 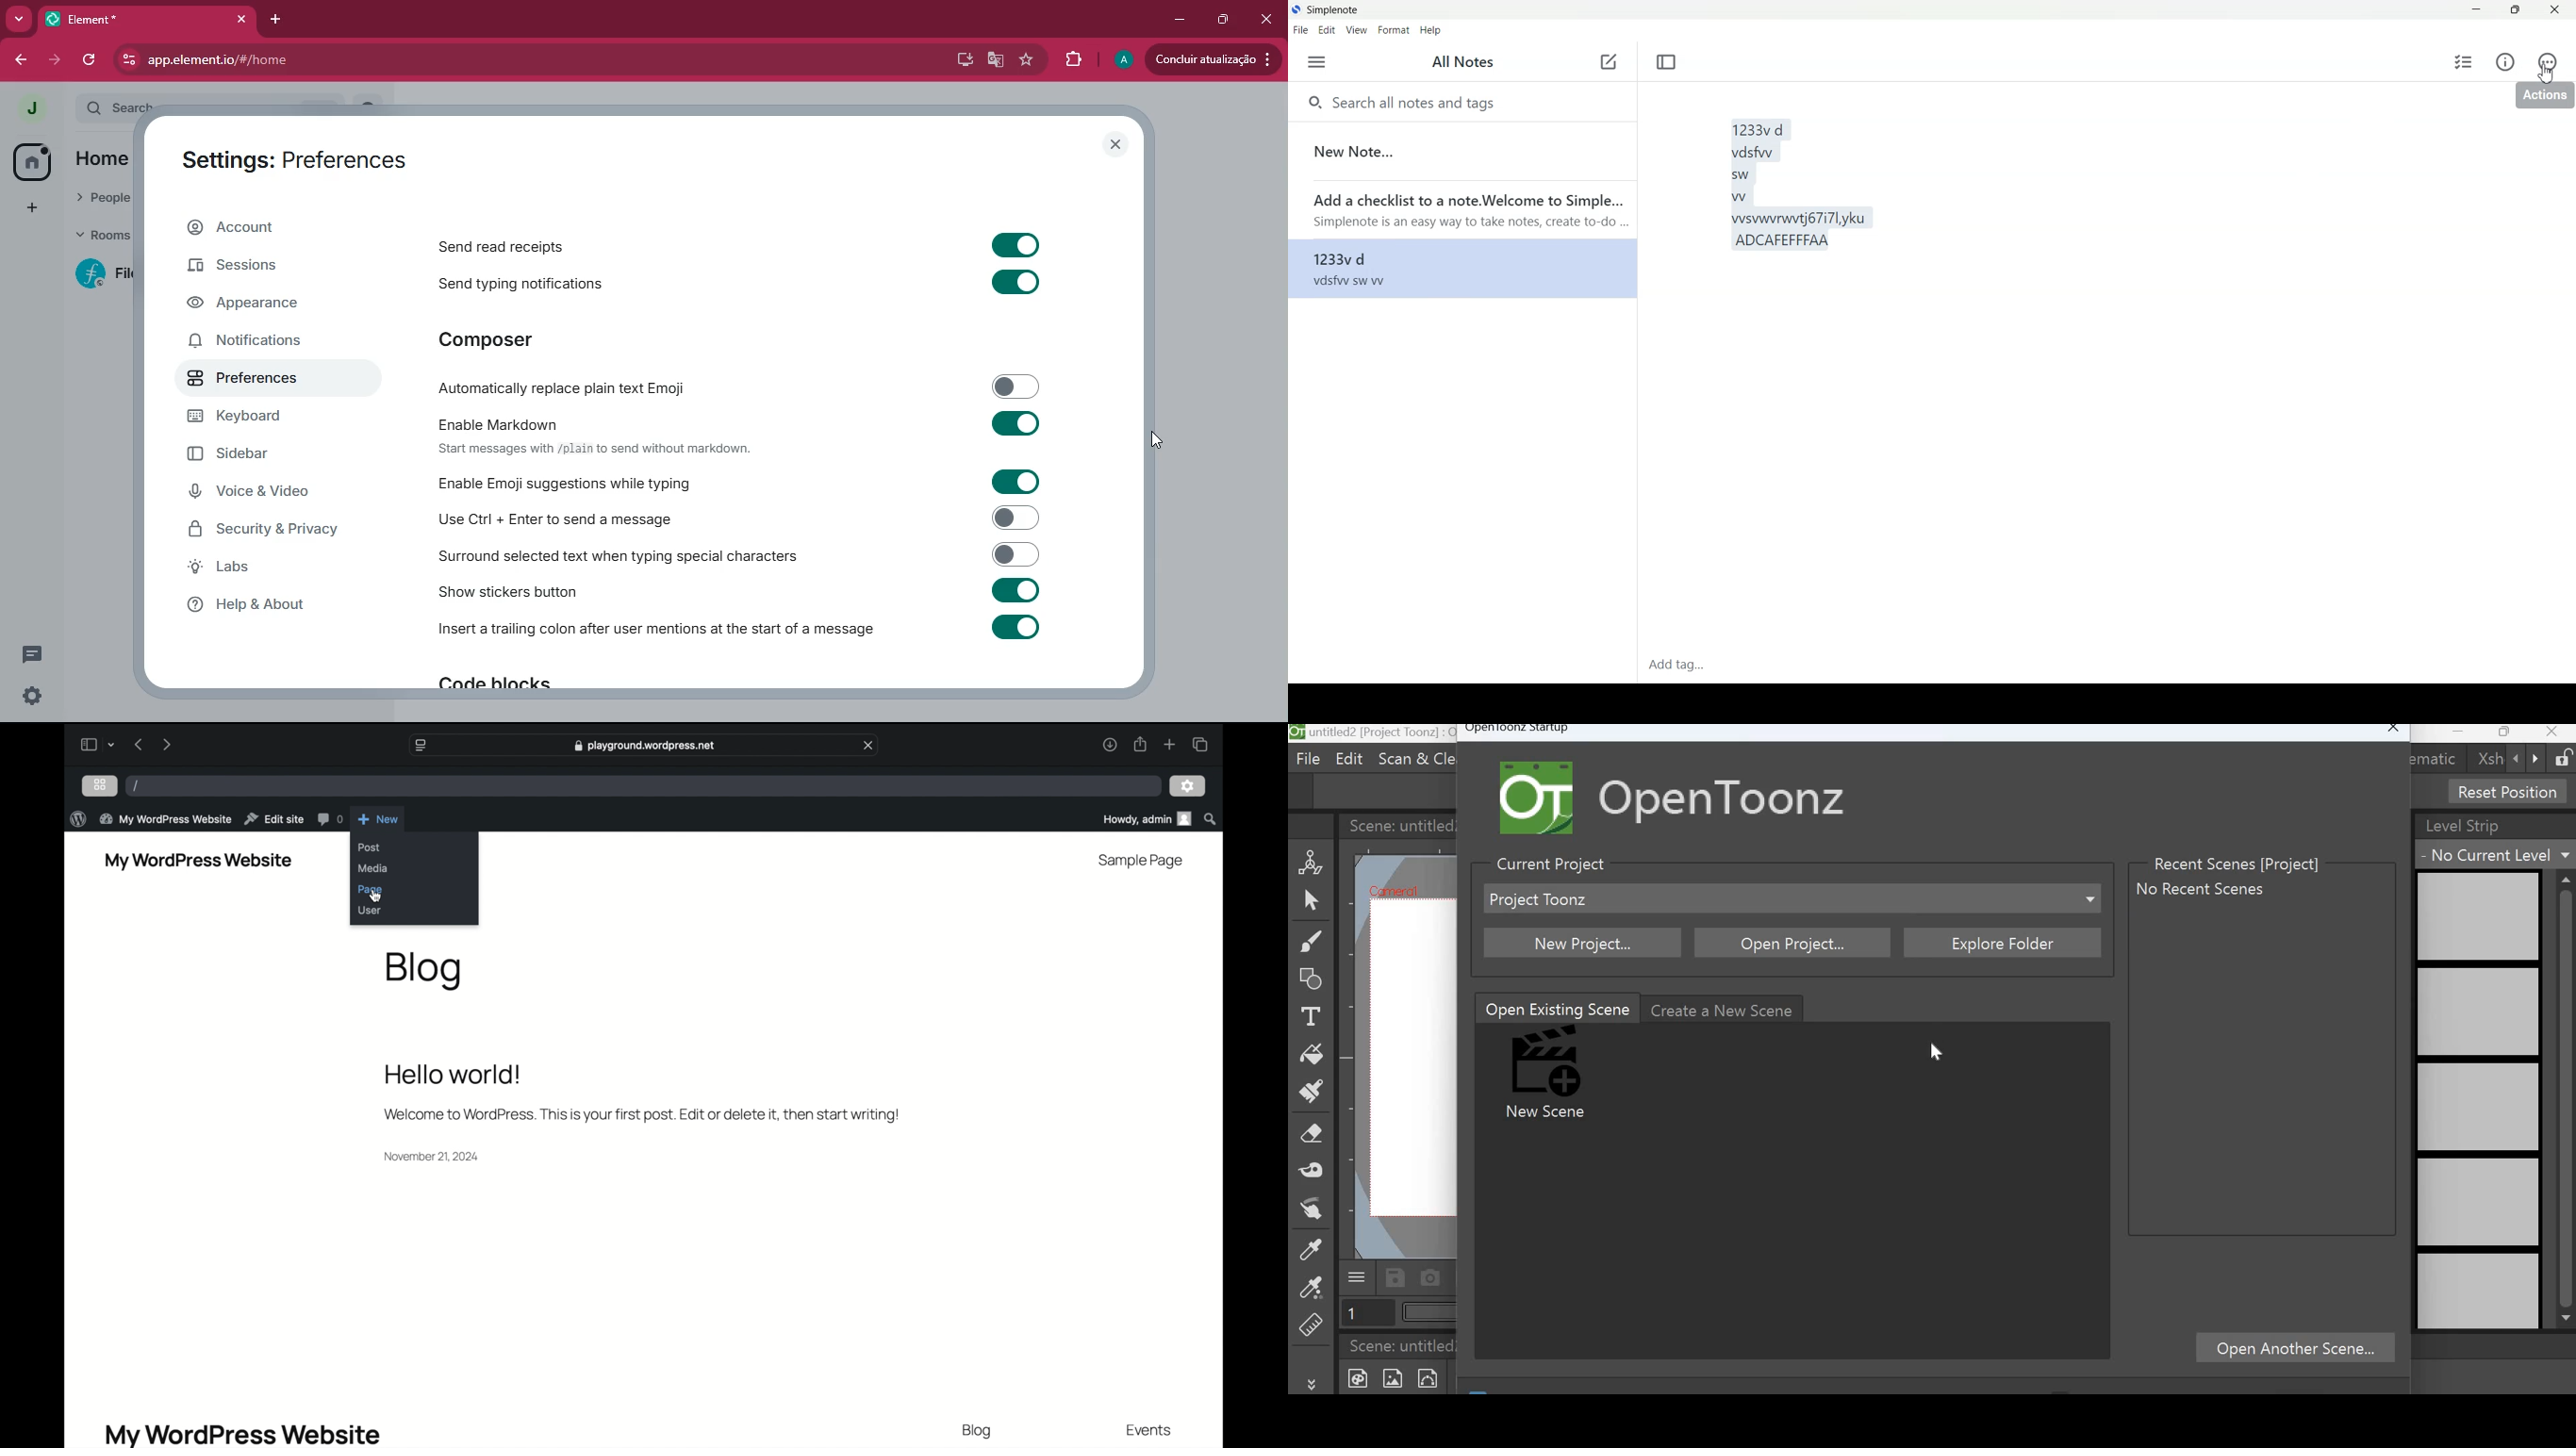 I want to click on Actions, so click(x=2544, y=62).